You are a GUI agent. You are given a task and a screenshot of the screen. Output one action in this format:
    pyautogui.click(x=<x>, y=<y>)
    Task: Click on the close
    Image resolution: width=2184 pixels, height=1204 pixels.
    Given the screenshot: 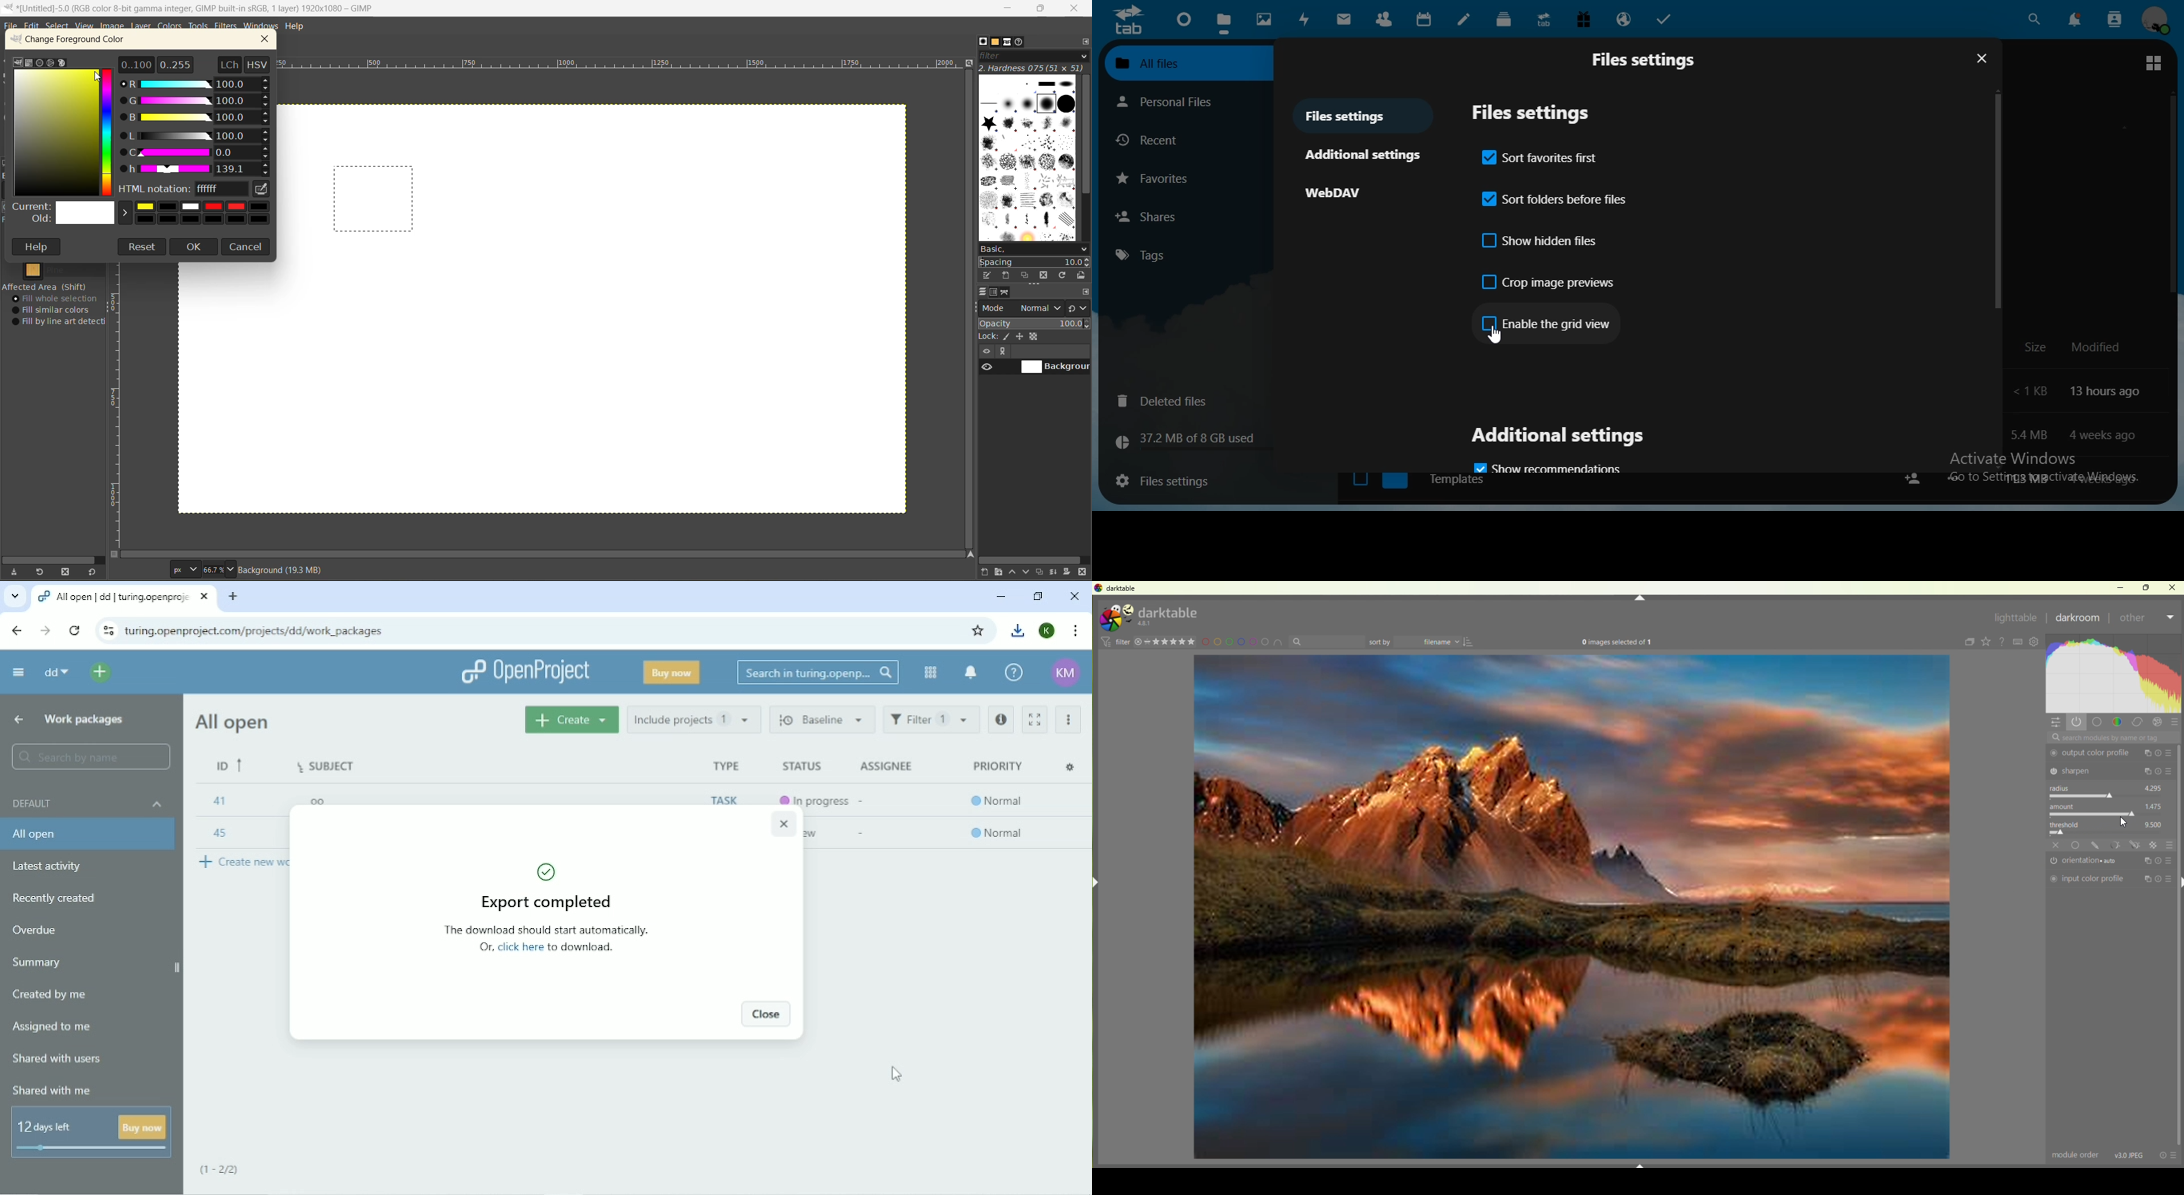 What is the action you would take?
    pyautogui.click(x=2056, y=845)
    